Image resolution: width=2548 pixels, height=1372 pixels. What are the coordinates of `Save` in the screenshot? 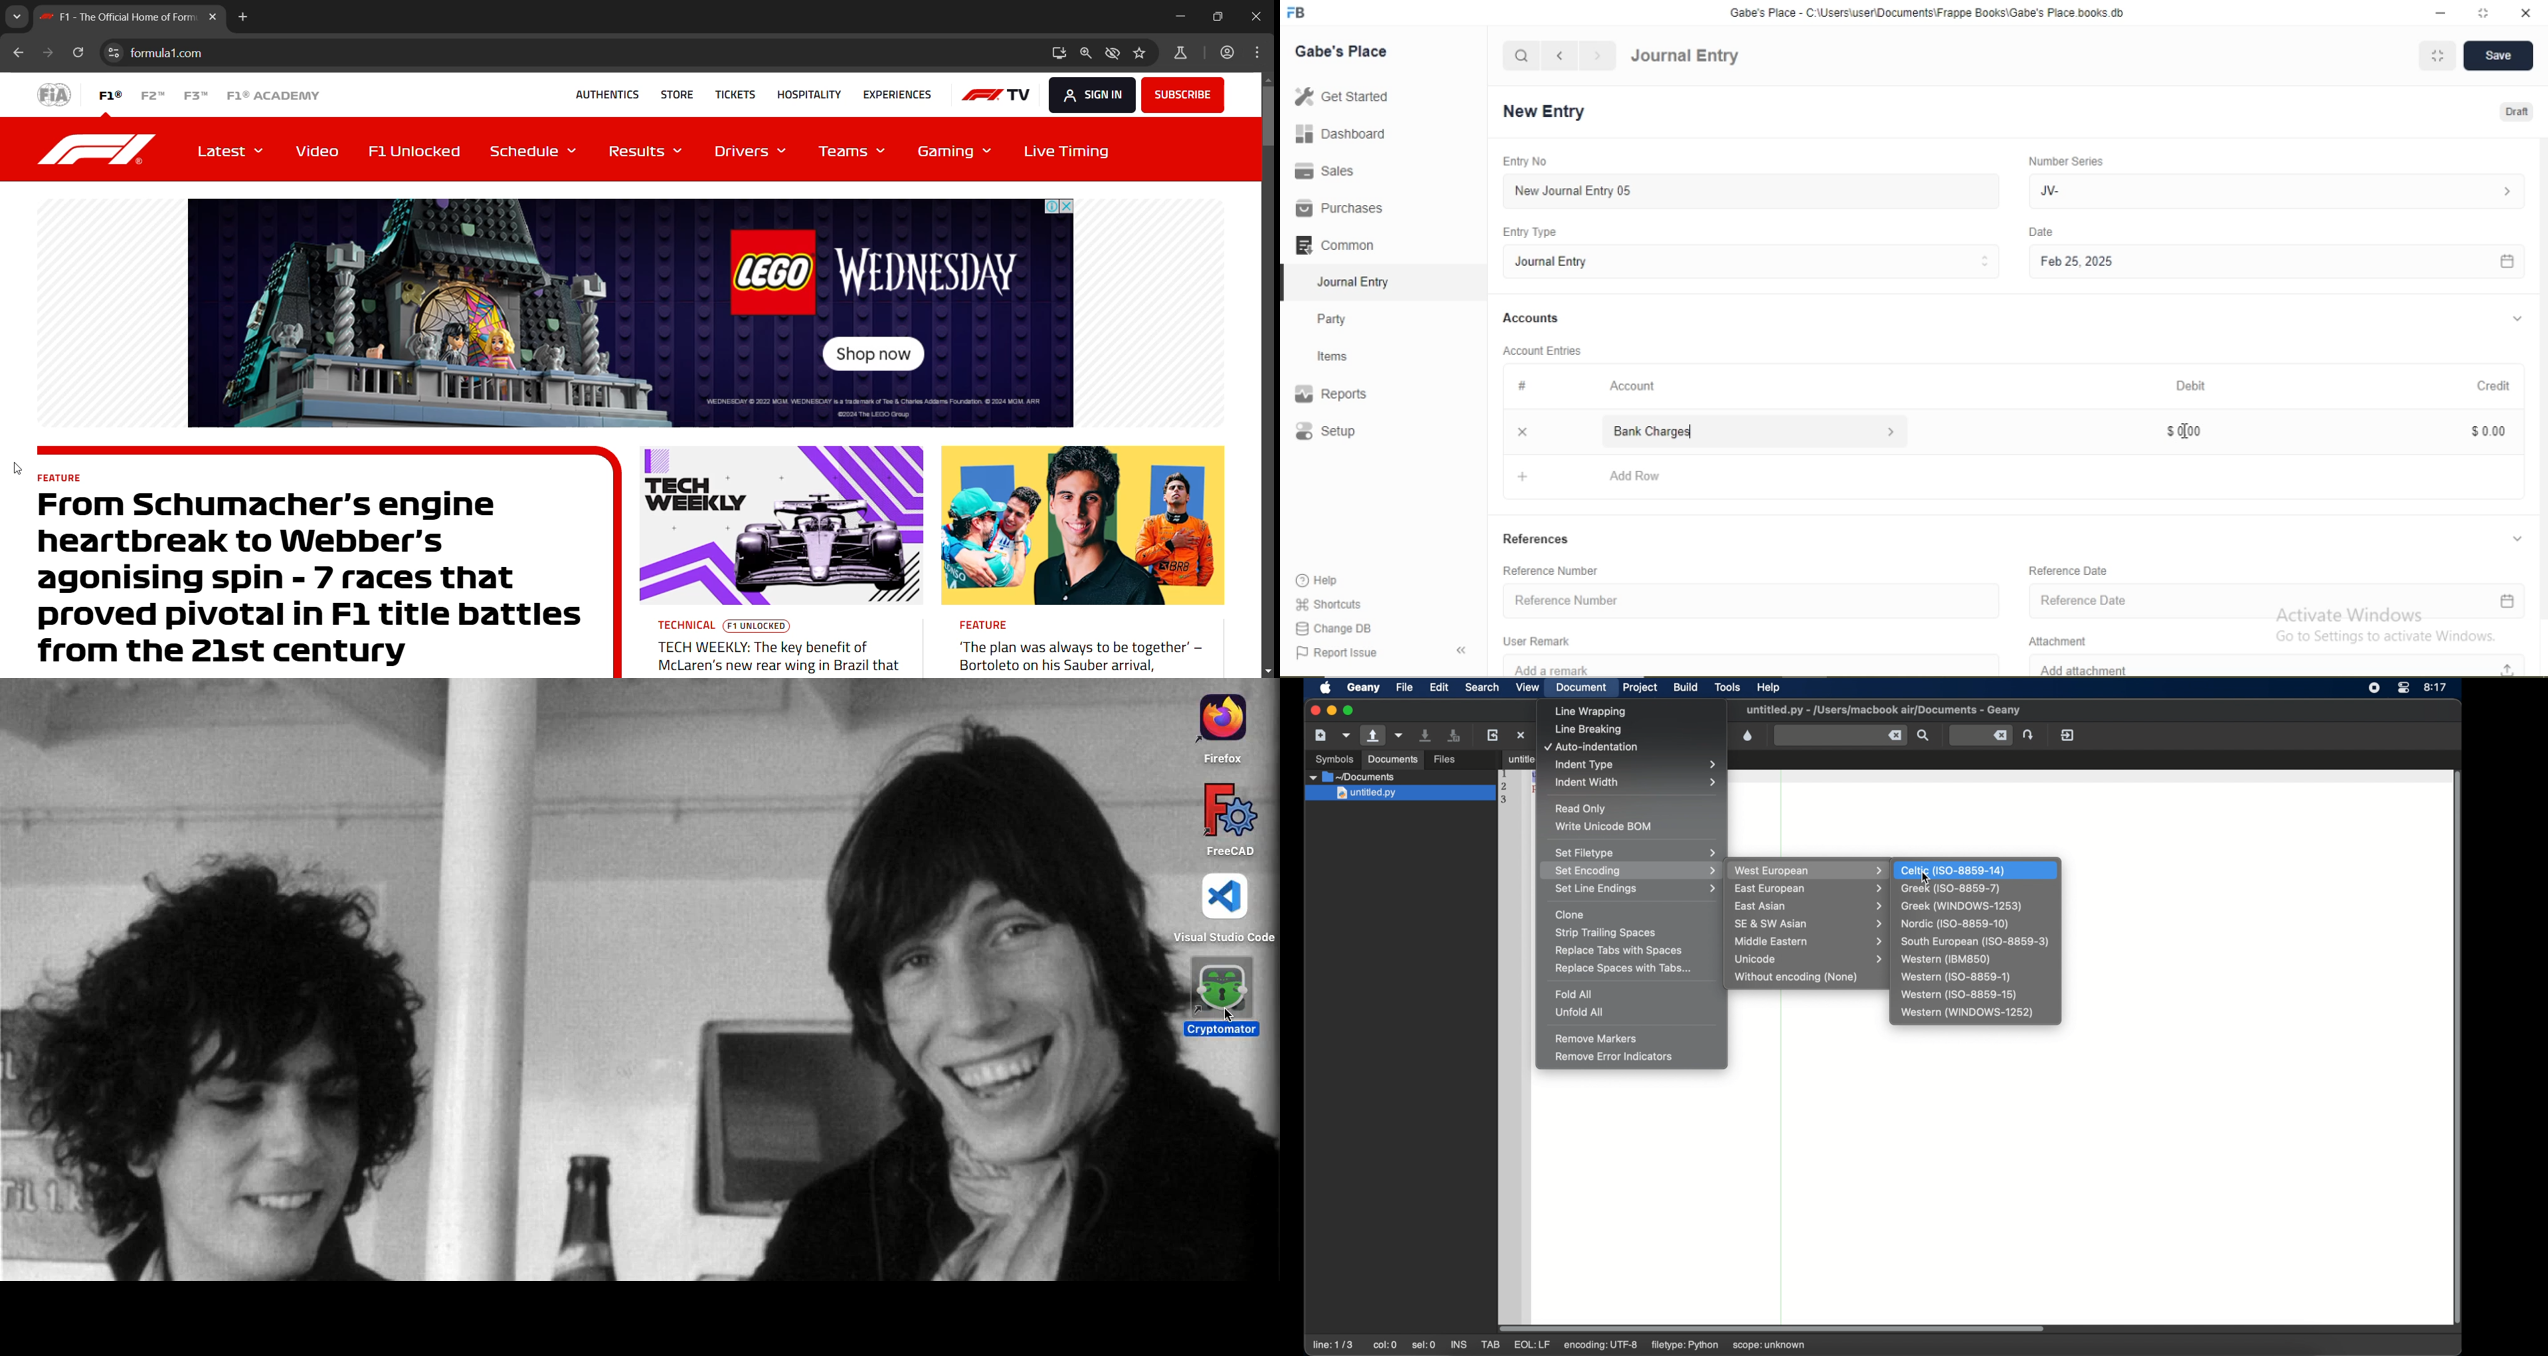 It's located at (2497, 56).